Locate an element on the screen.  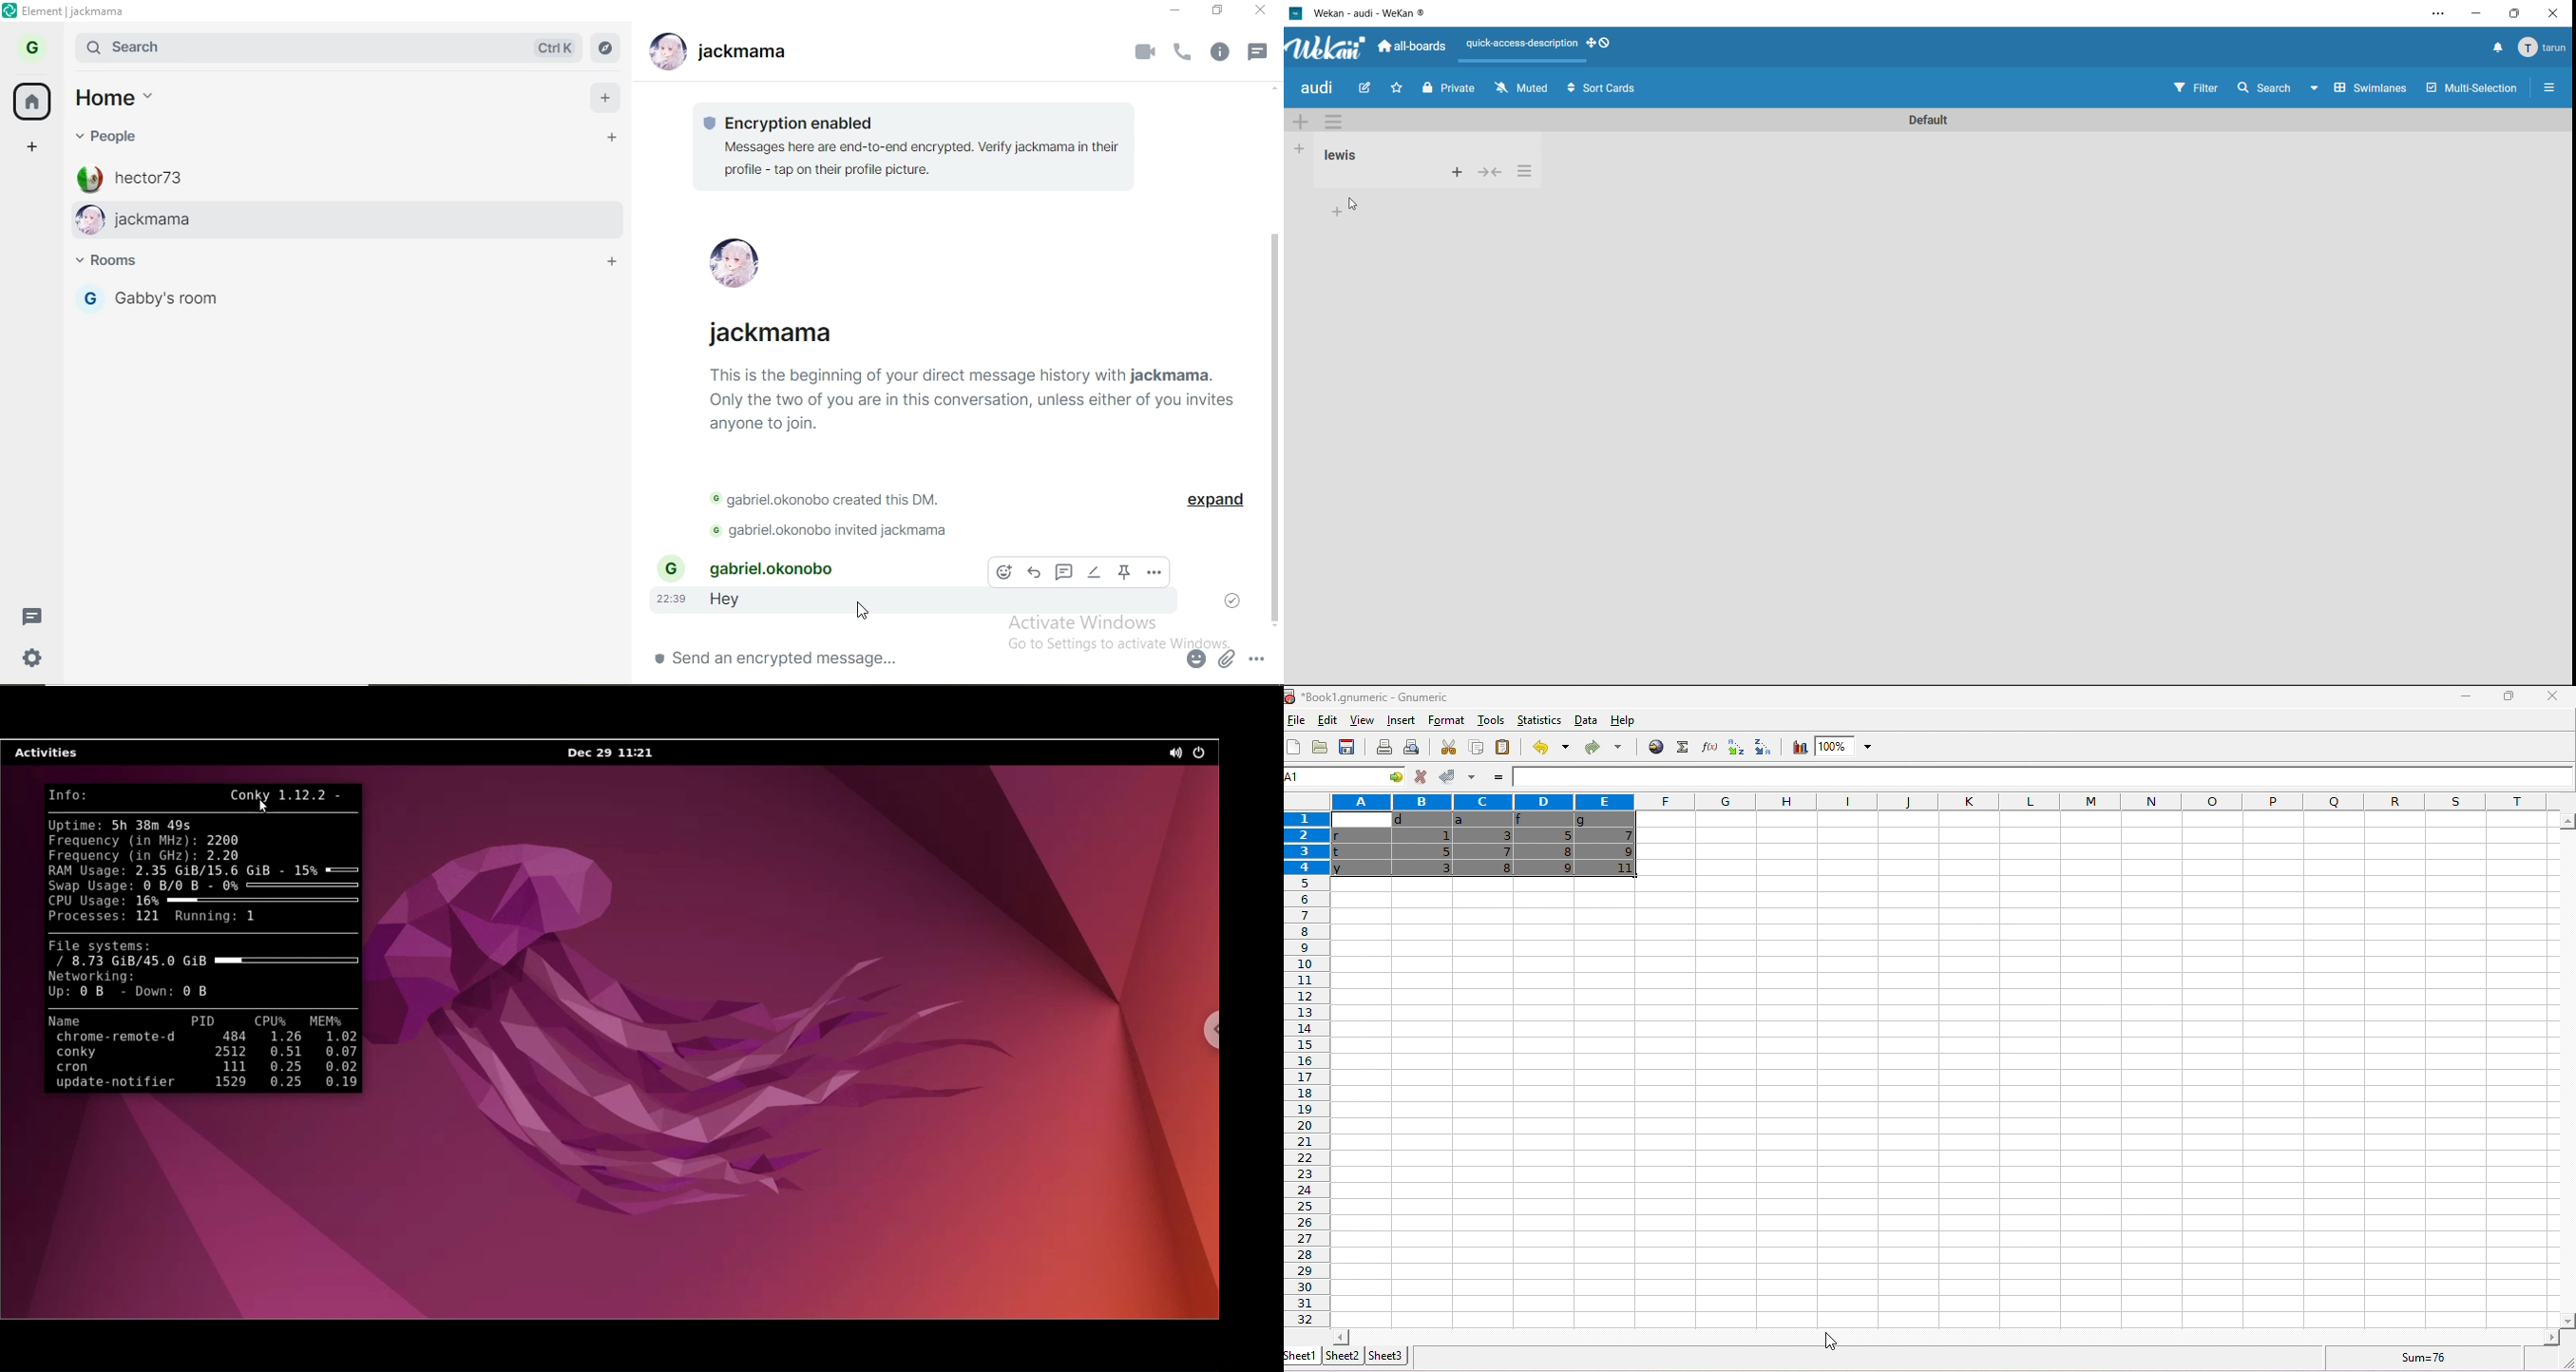
text 4 is located at coordinates (844, 528).